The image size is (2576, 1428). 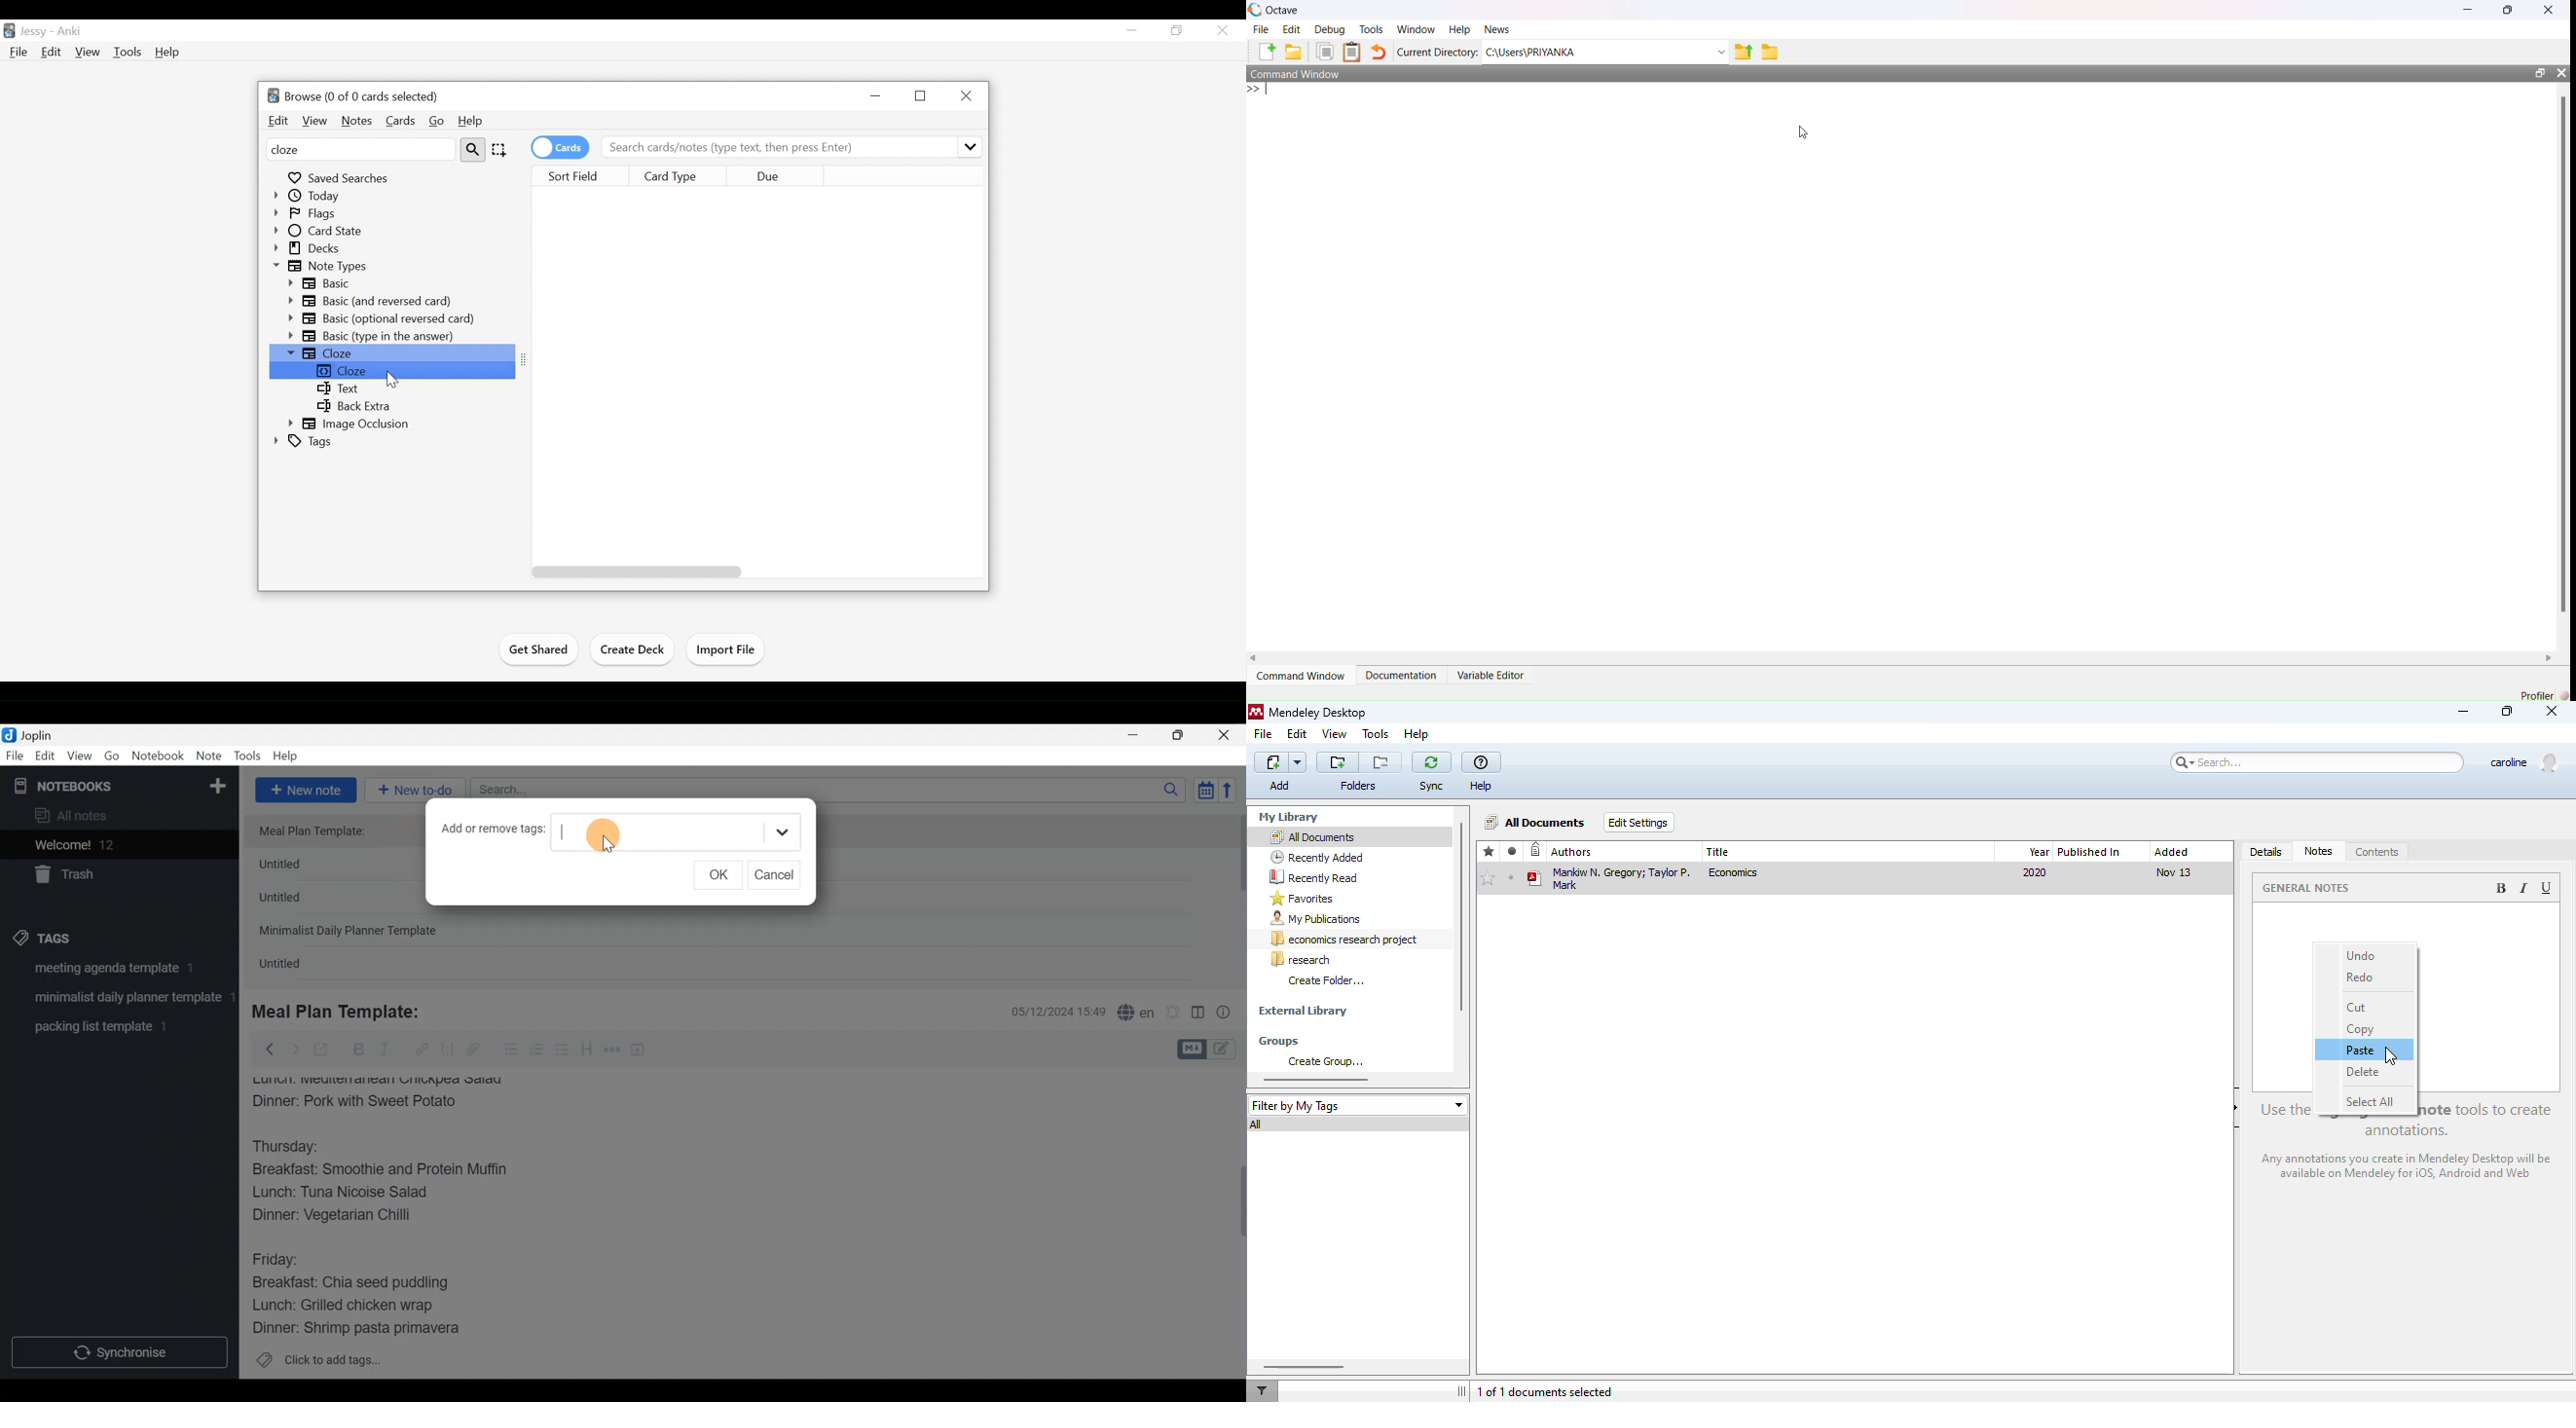 I want to click on OK, so click(x=721, y=872).